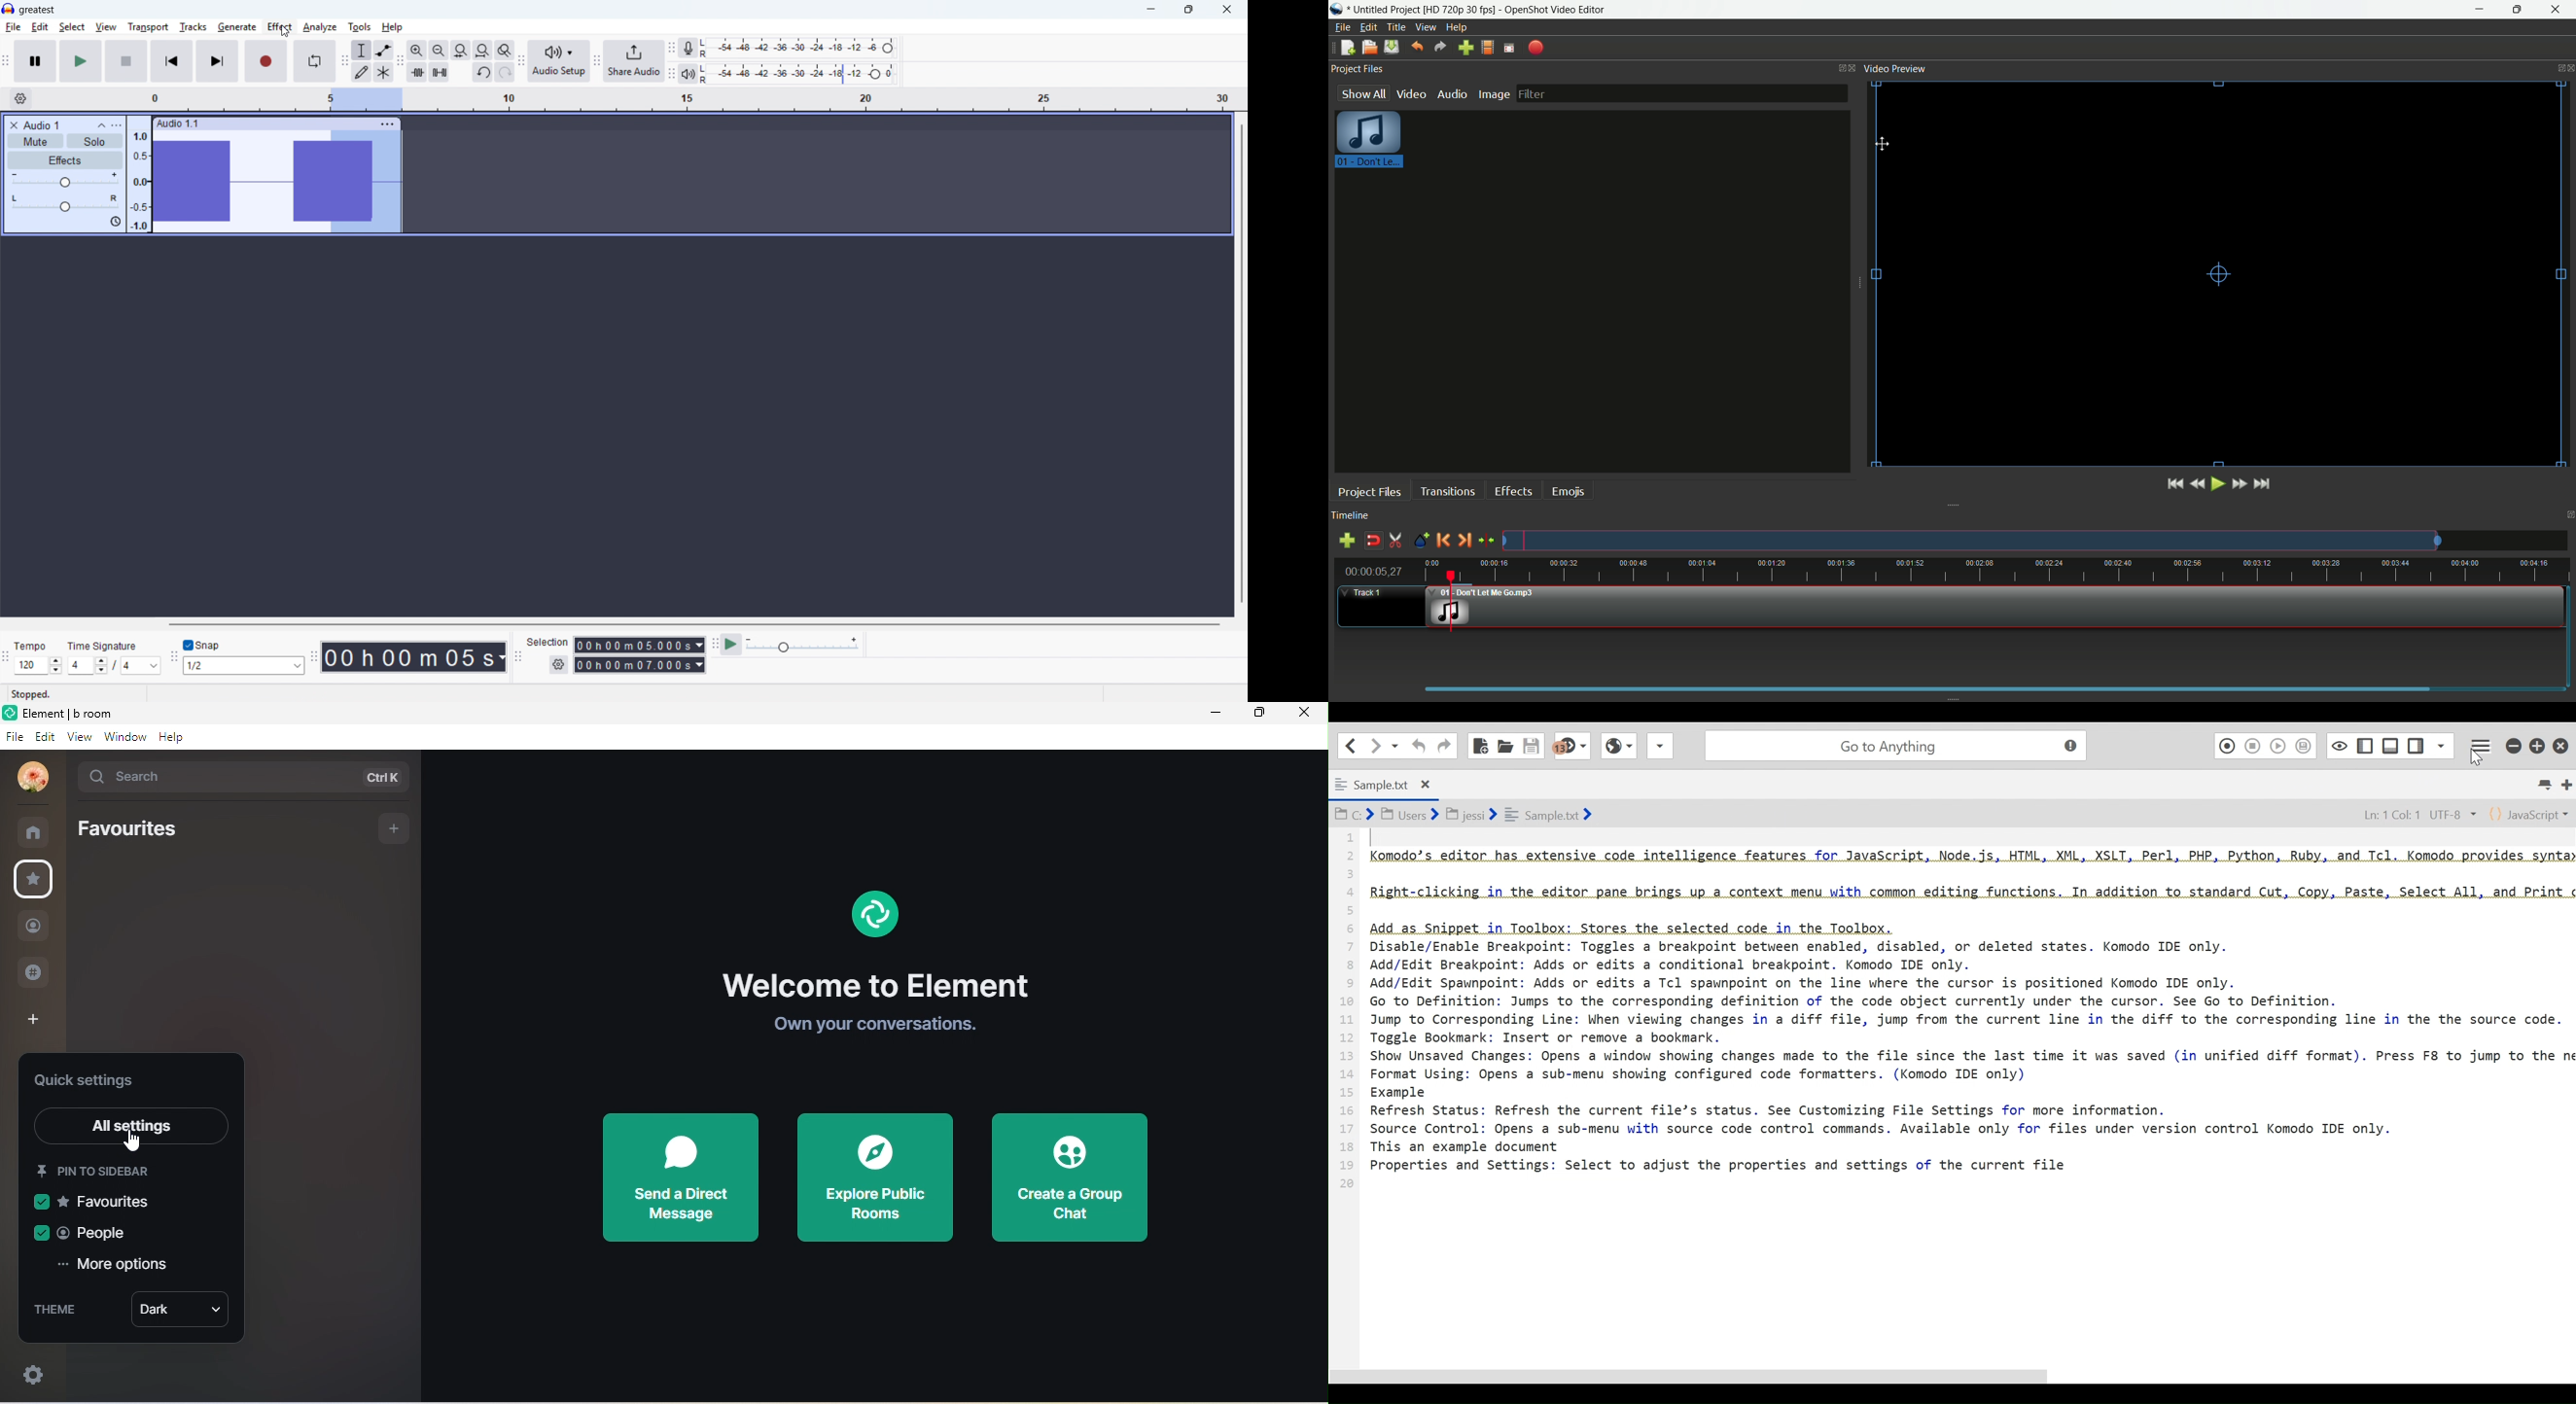  Describe the element at coordinates (1456, 27) in the screenshot. I see `help menu` at that location.